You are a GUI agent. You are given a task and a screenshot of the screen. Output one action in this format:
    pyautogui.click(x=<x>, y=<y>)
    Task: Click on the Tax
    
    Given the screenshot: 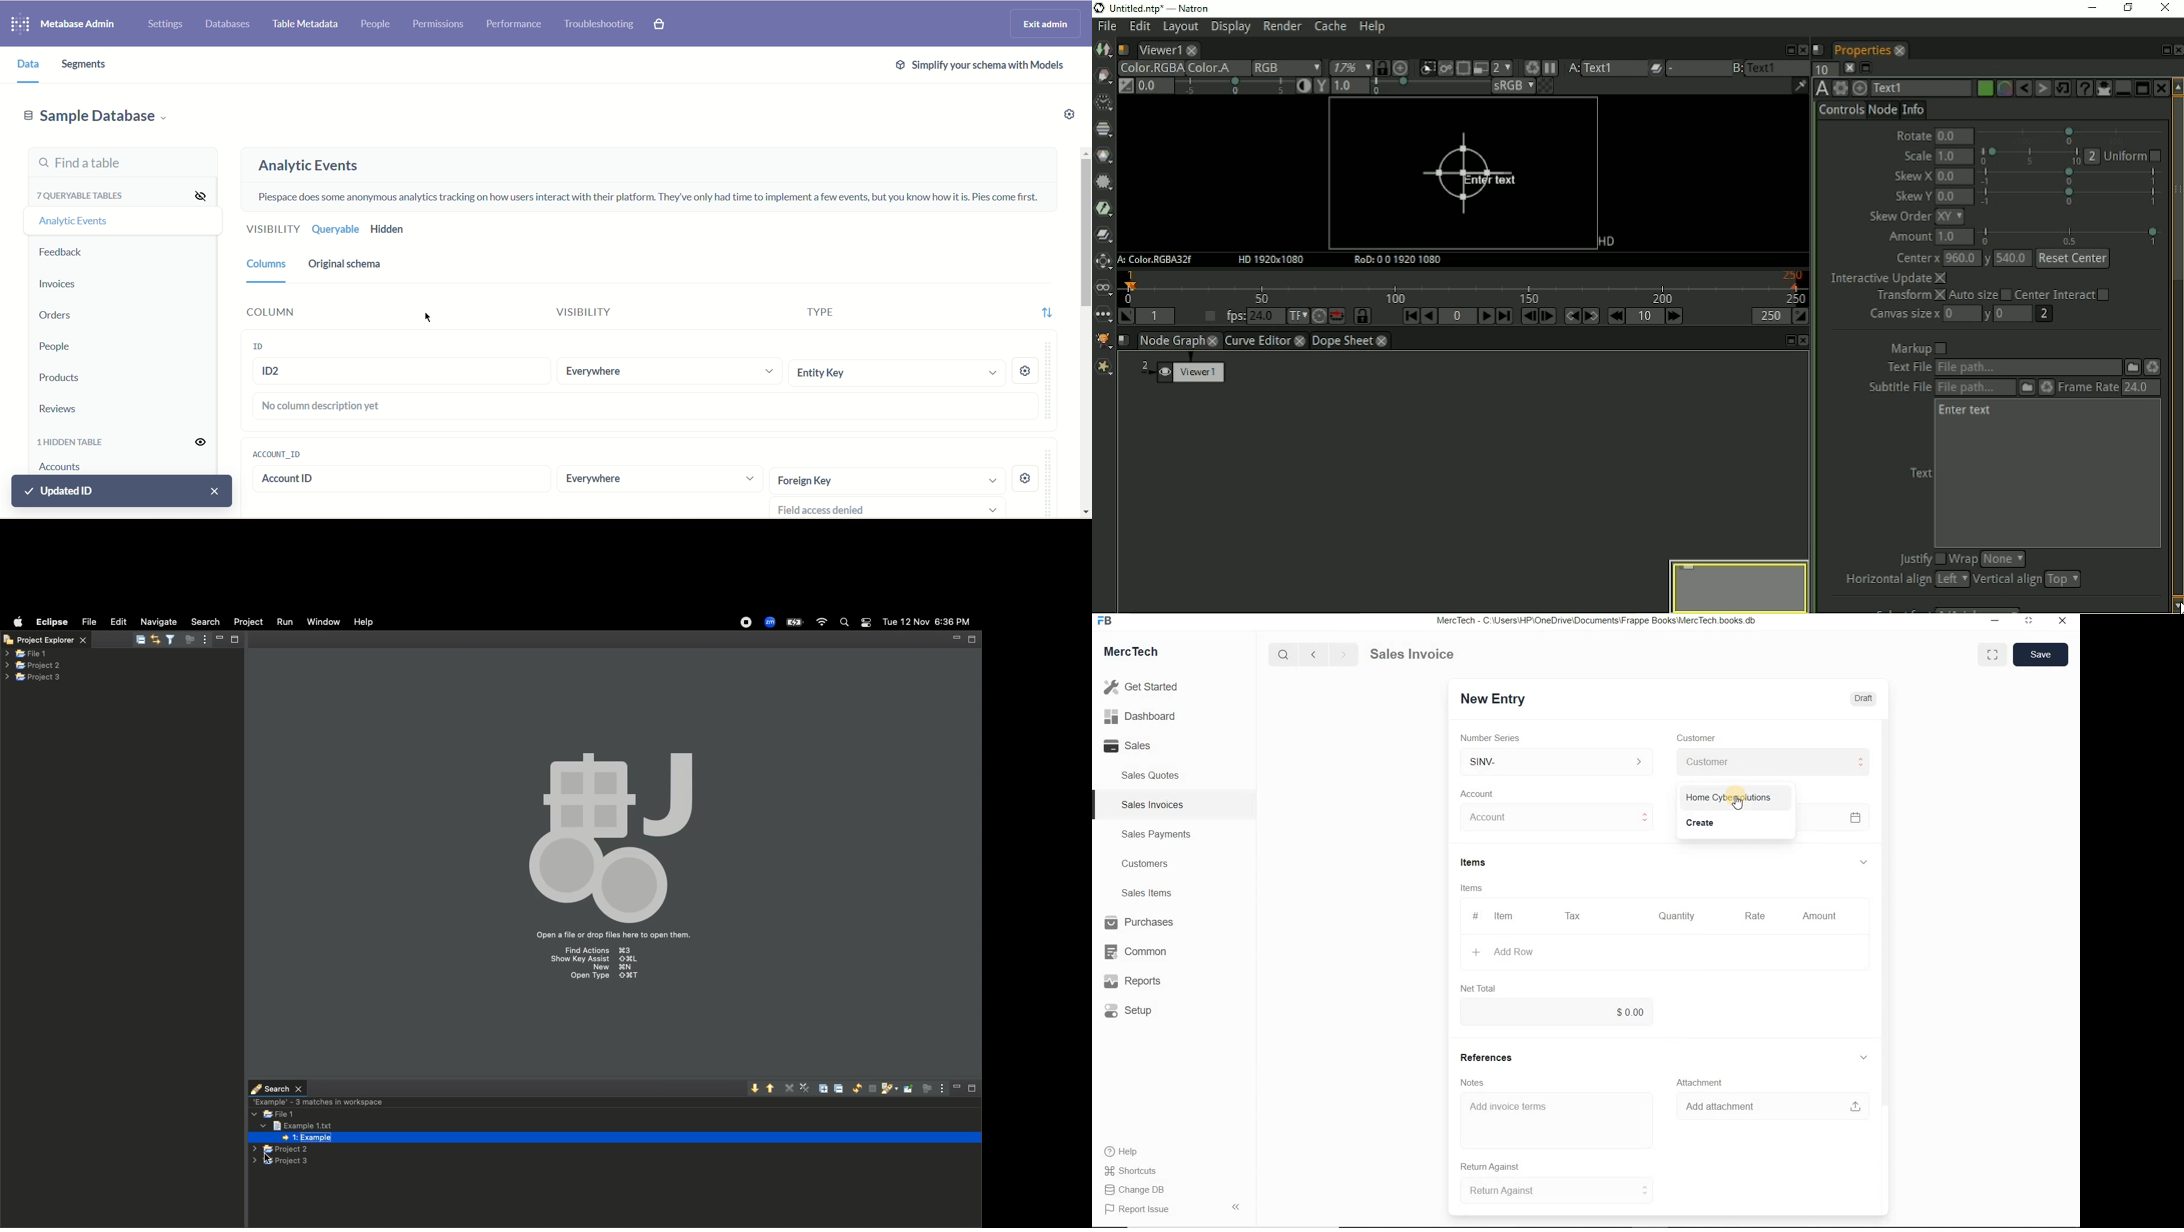 What is the action you would take?
    pyautogui.click(x=1573, y=915)
    